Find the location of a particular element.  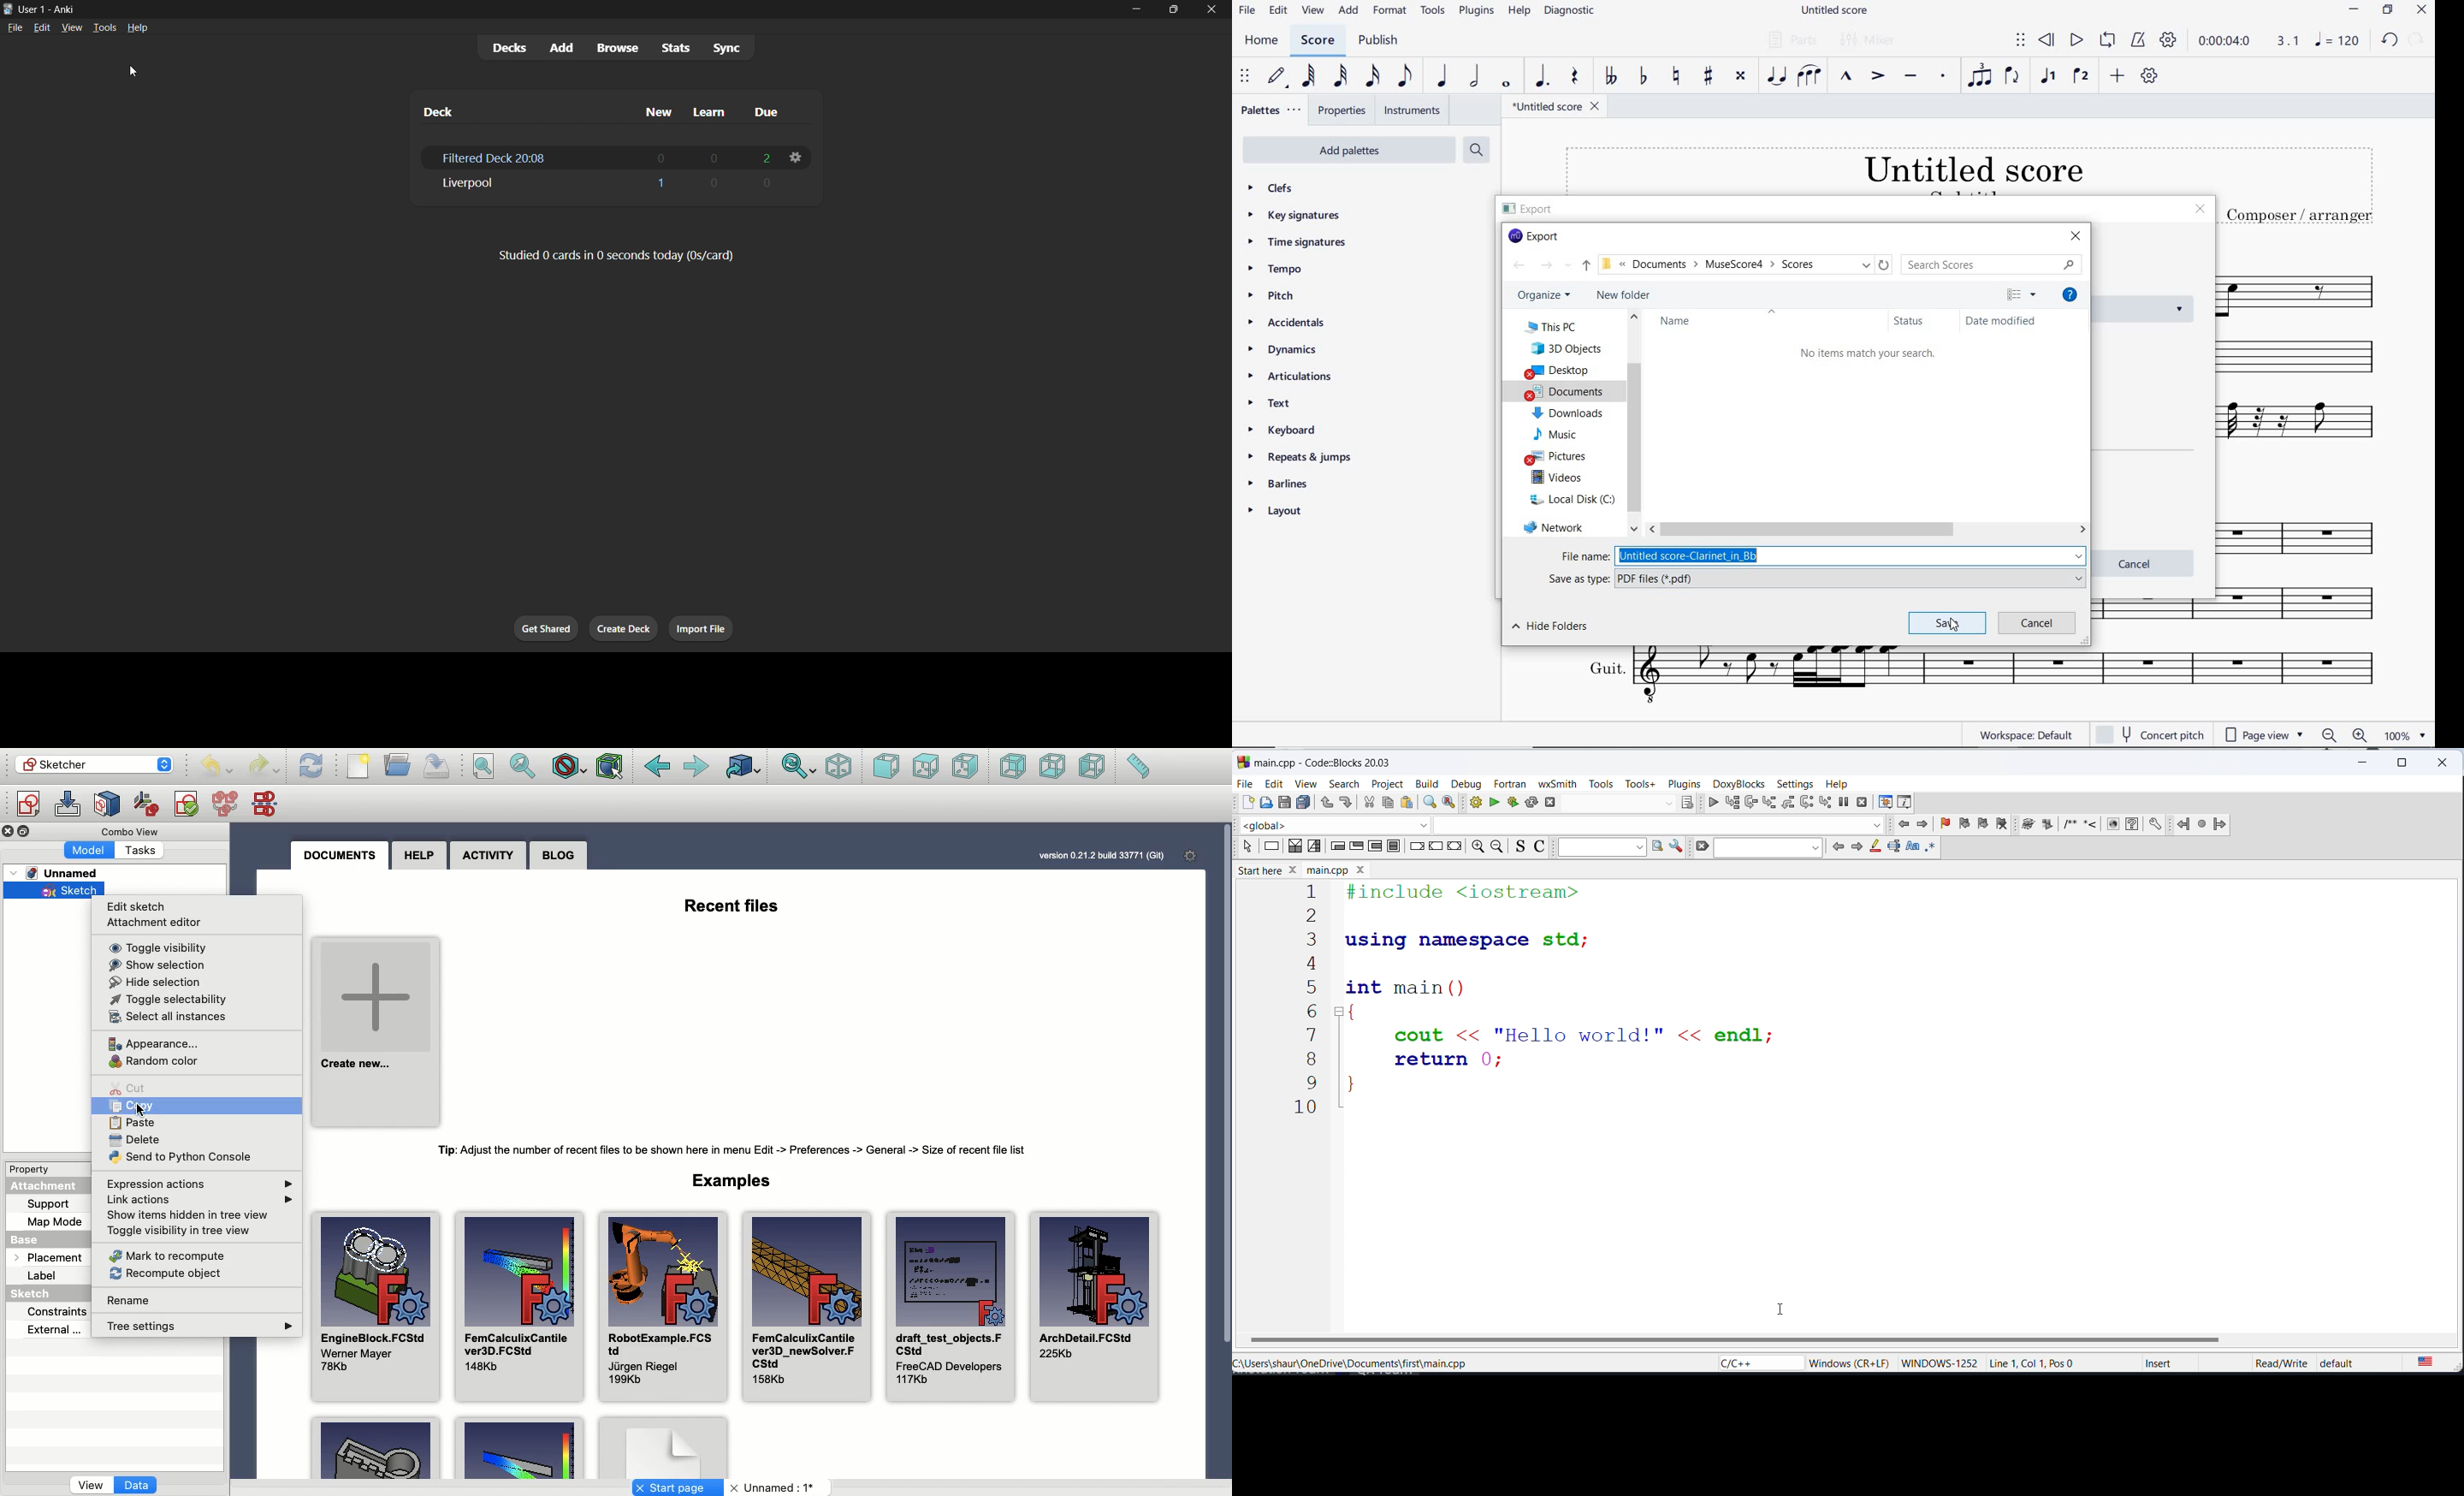

DYNAMICS is located at coordinates (1286, 352).